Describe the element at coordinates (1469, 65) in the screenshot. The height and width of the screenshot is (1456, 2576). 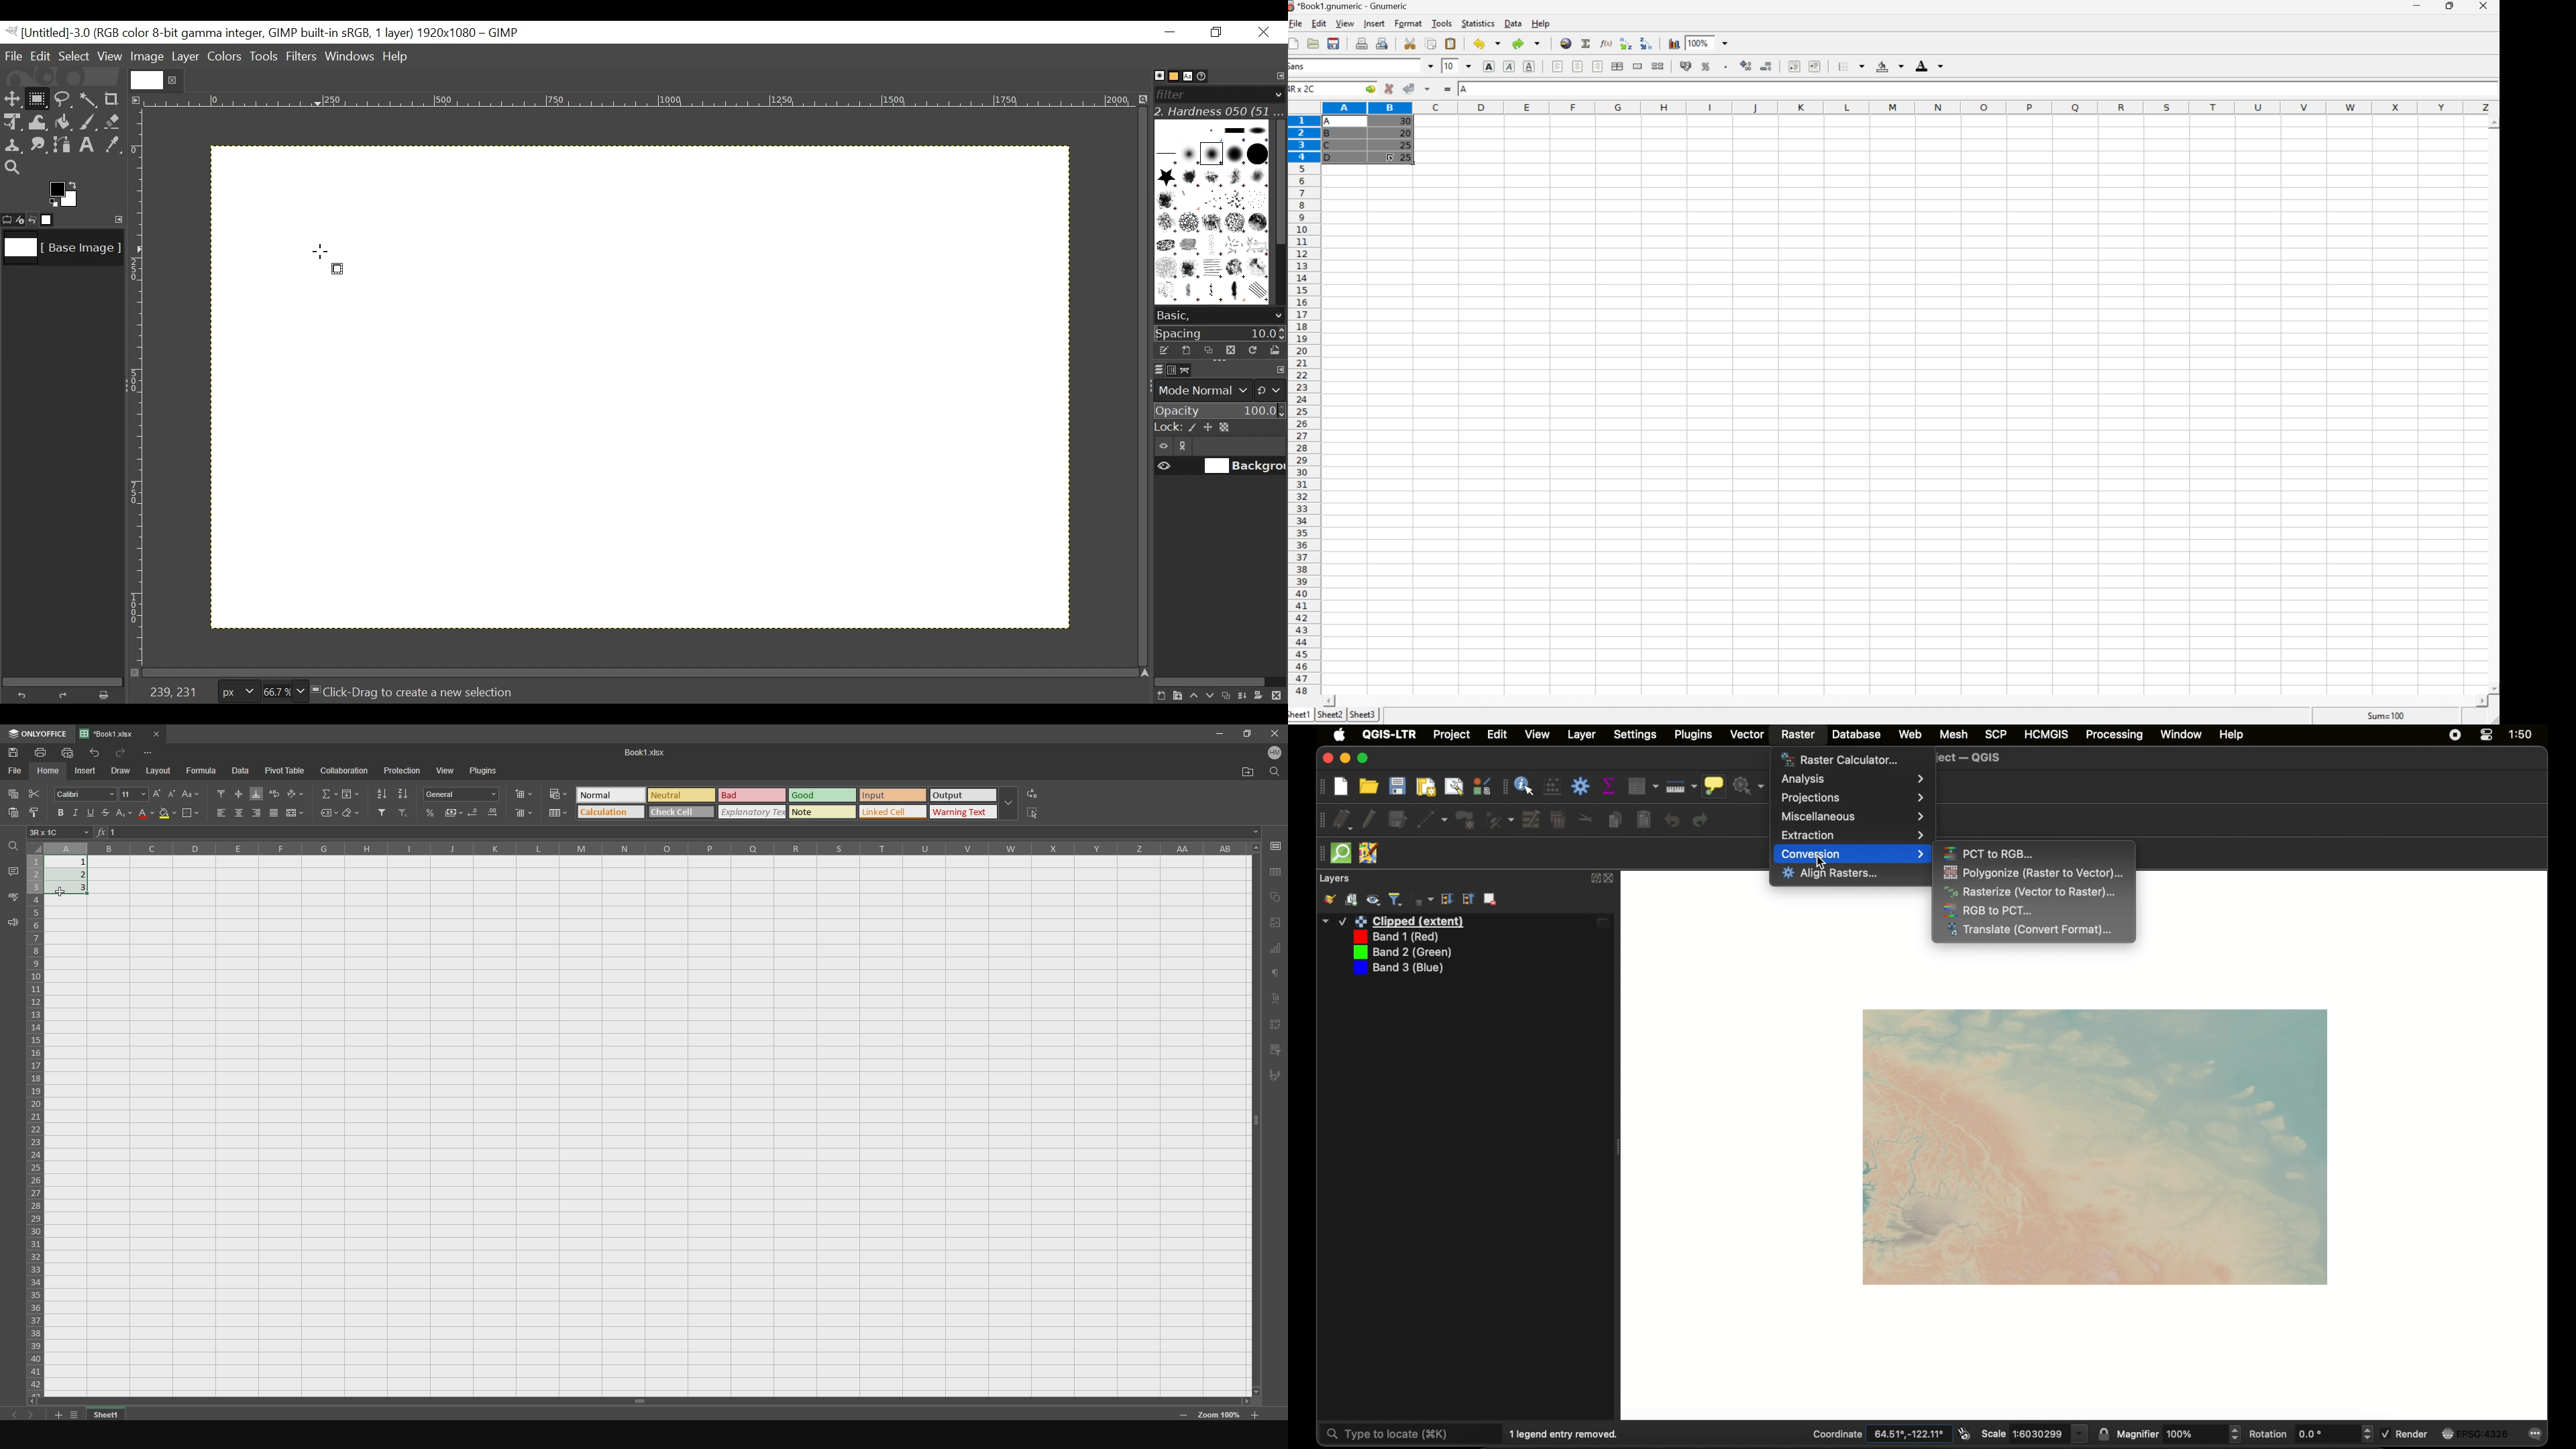
I see `Drop Down` at that location.